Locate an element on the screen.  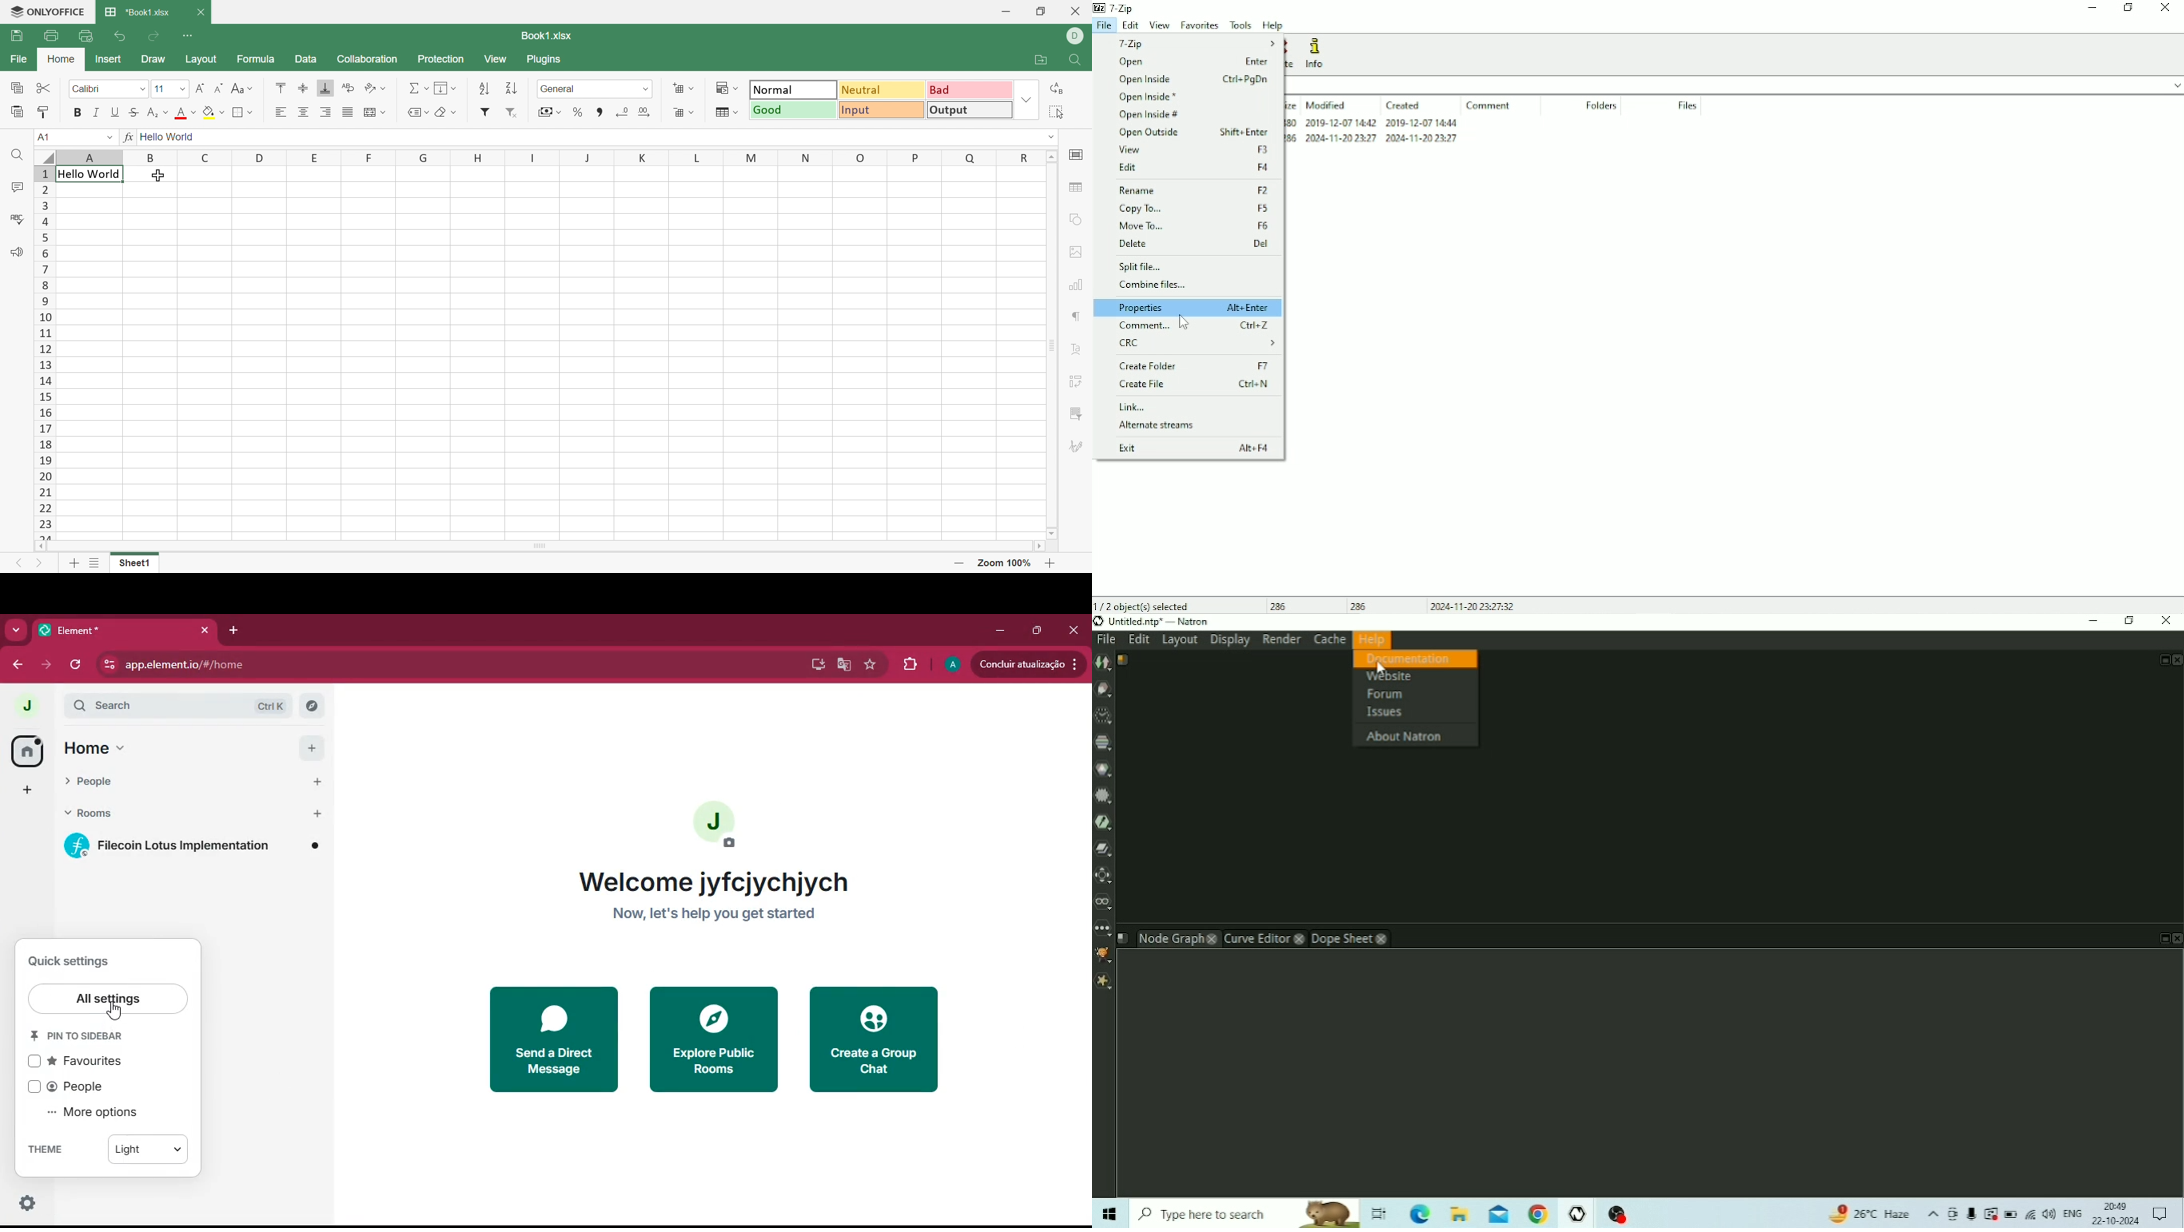
Slicer settings is located at coordinates (1078, 413).